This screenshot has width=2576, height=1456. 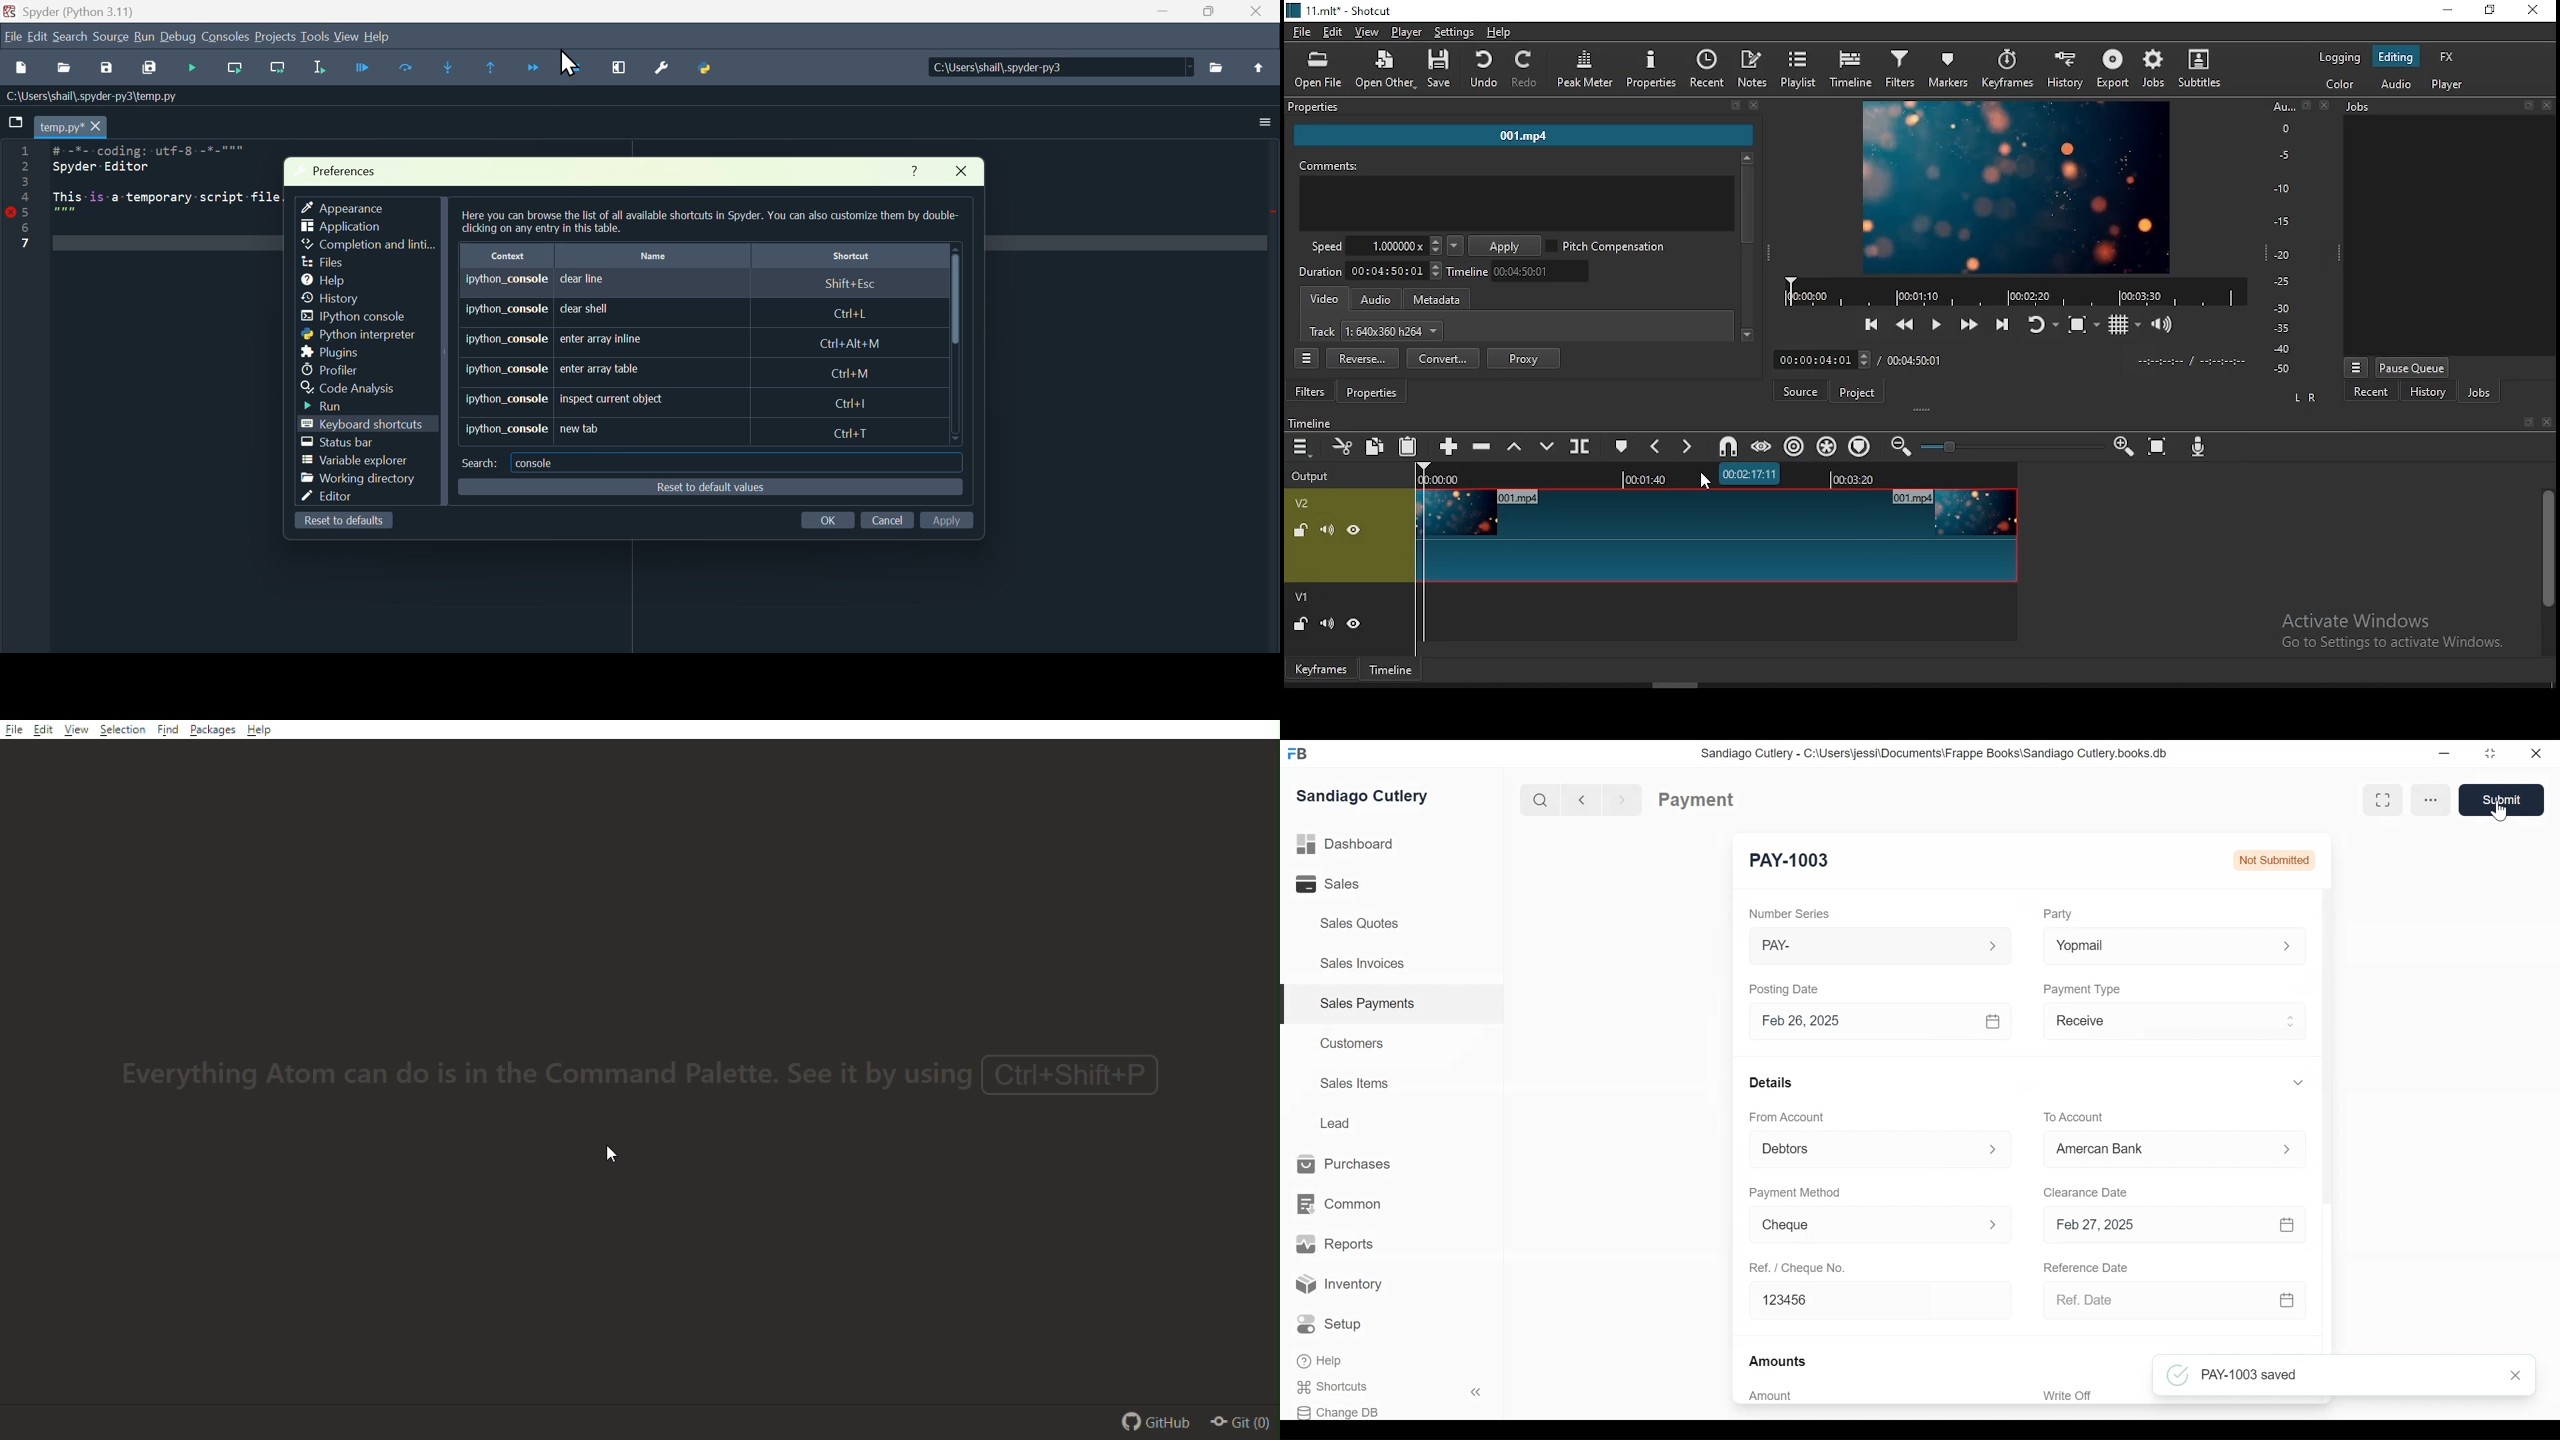 What do you see at coordinates (1701, 480) in the screenshot?
I see `cursor` at bounding box center [1701, 480].